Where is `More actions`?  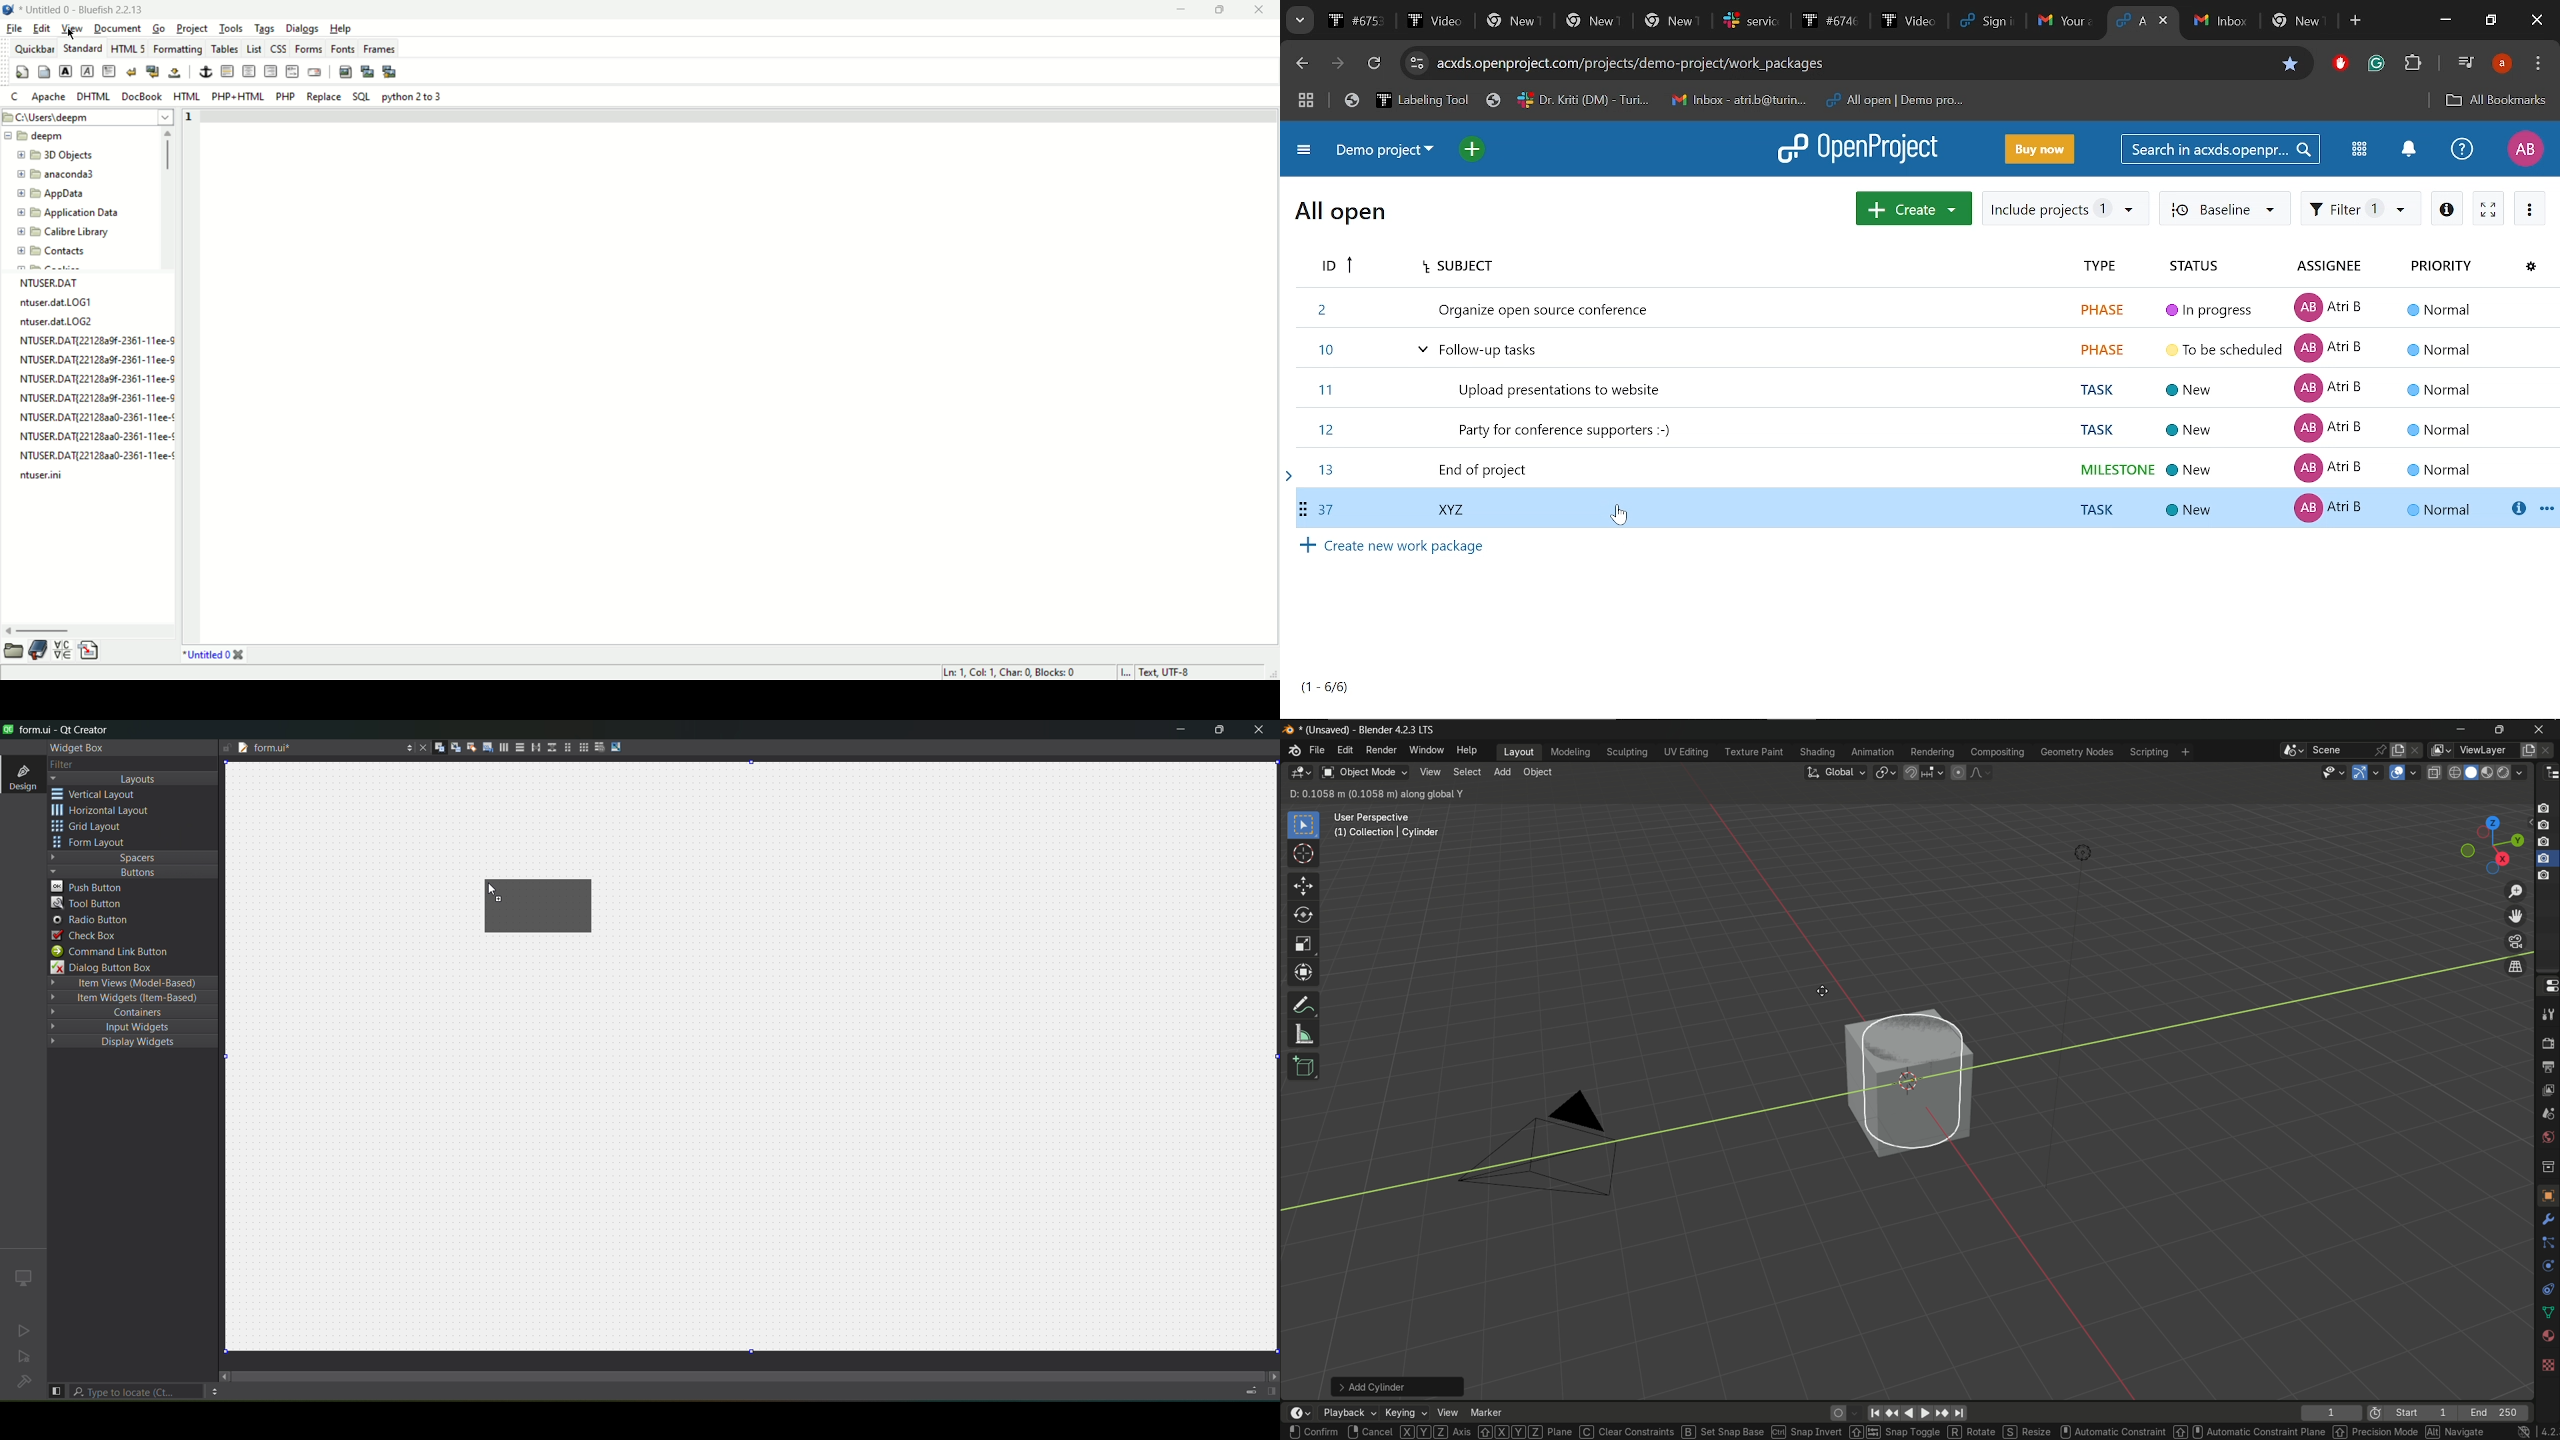
More actions is located at coordinates (2530, 208).